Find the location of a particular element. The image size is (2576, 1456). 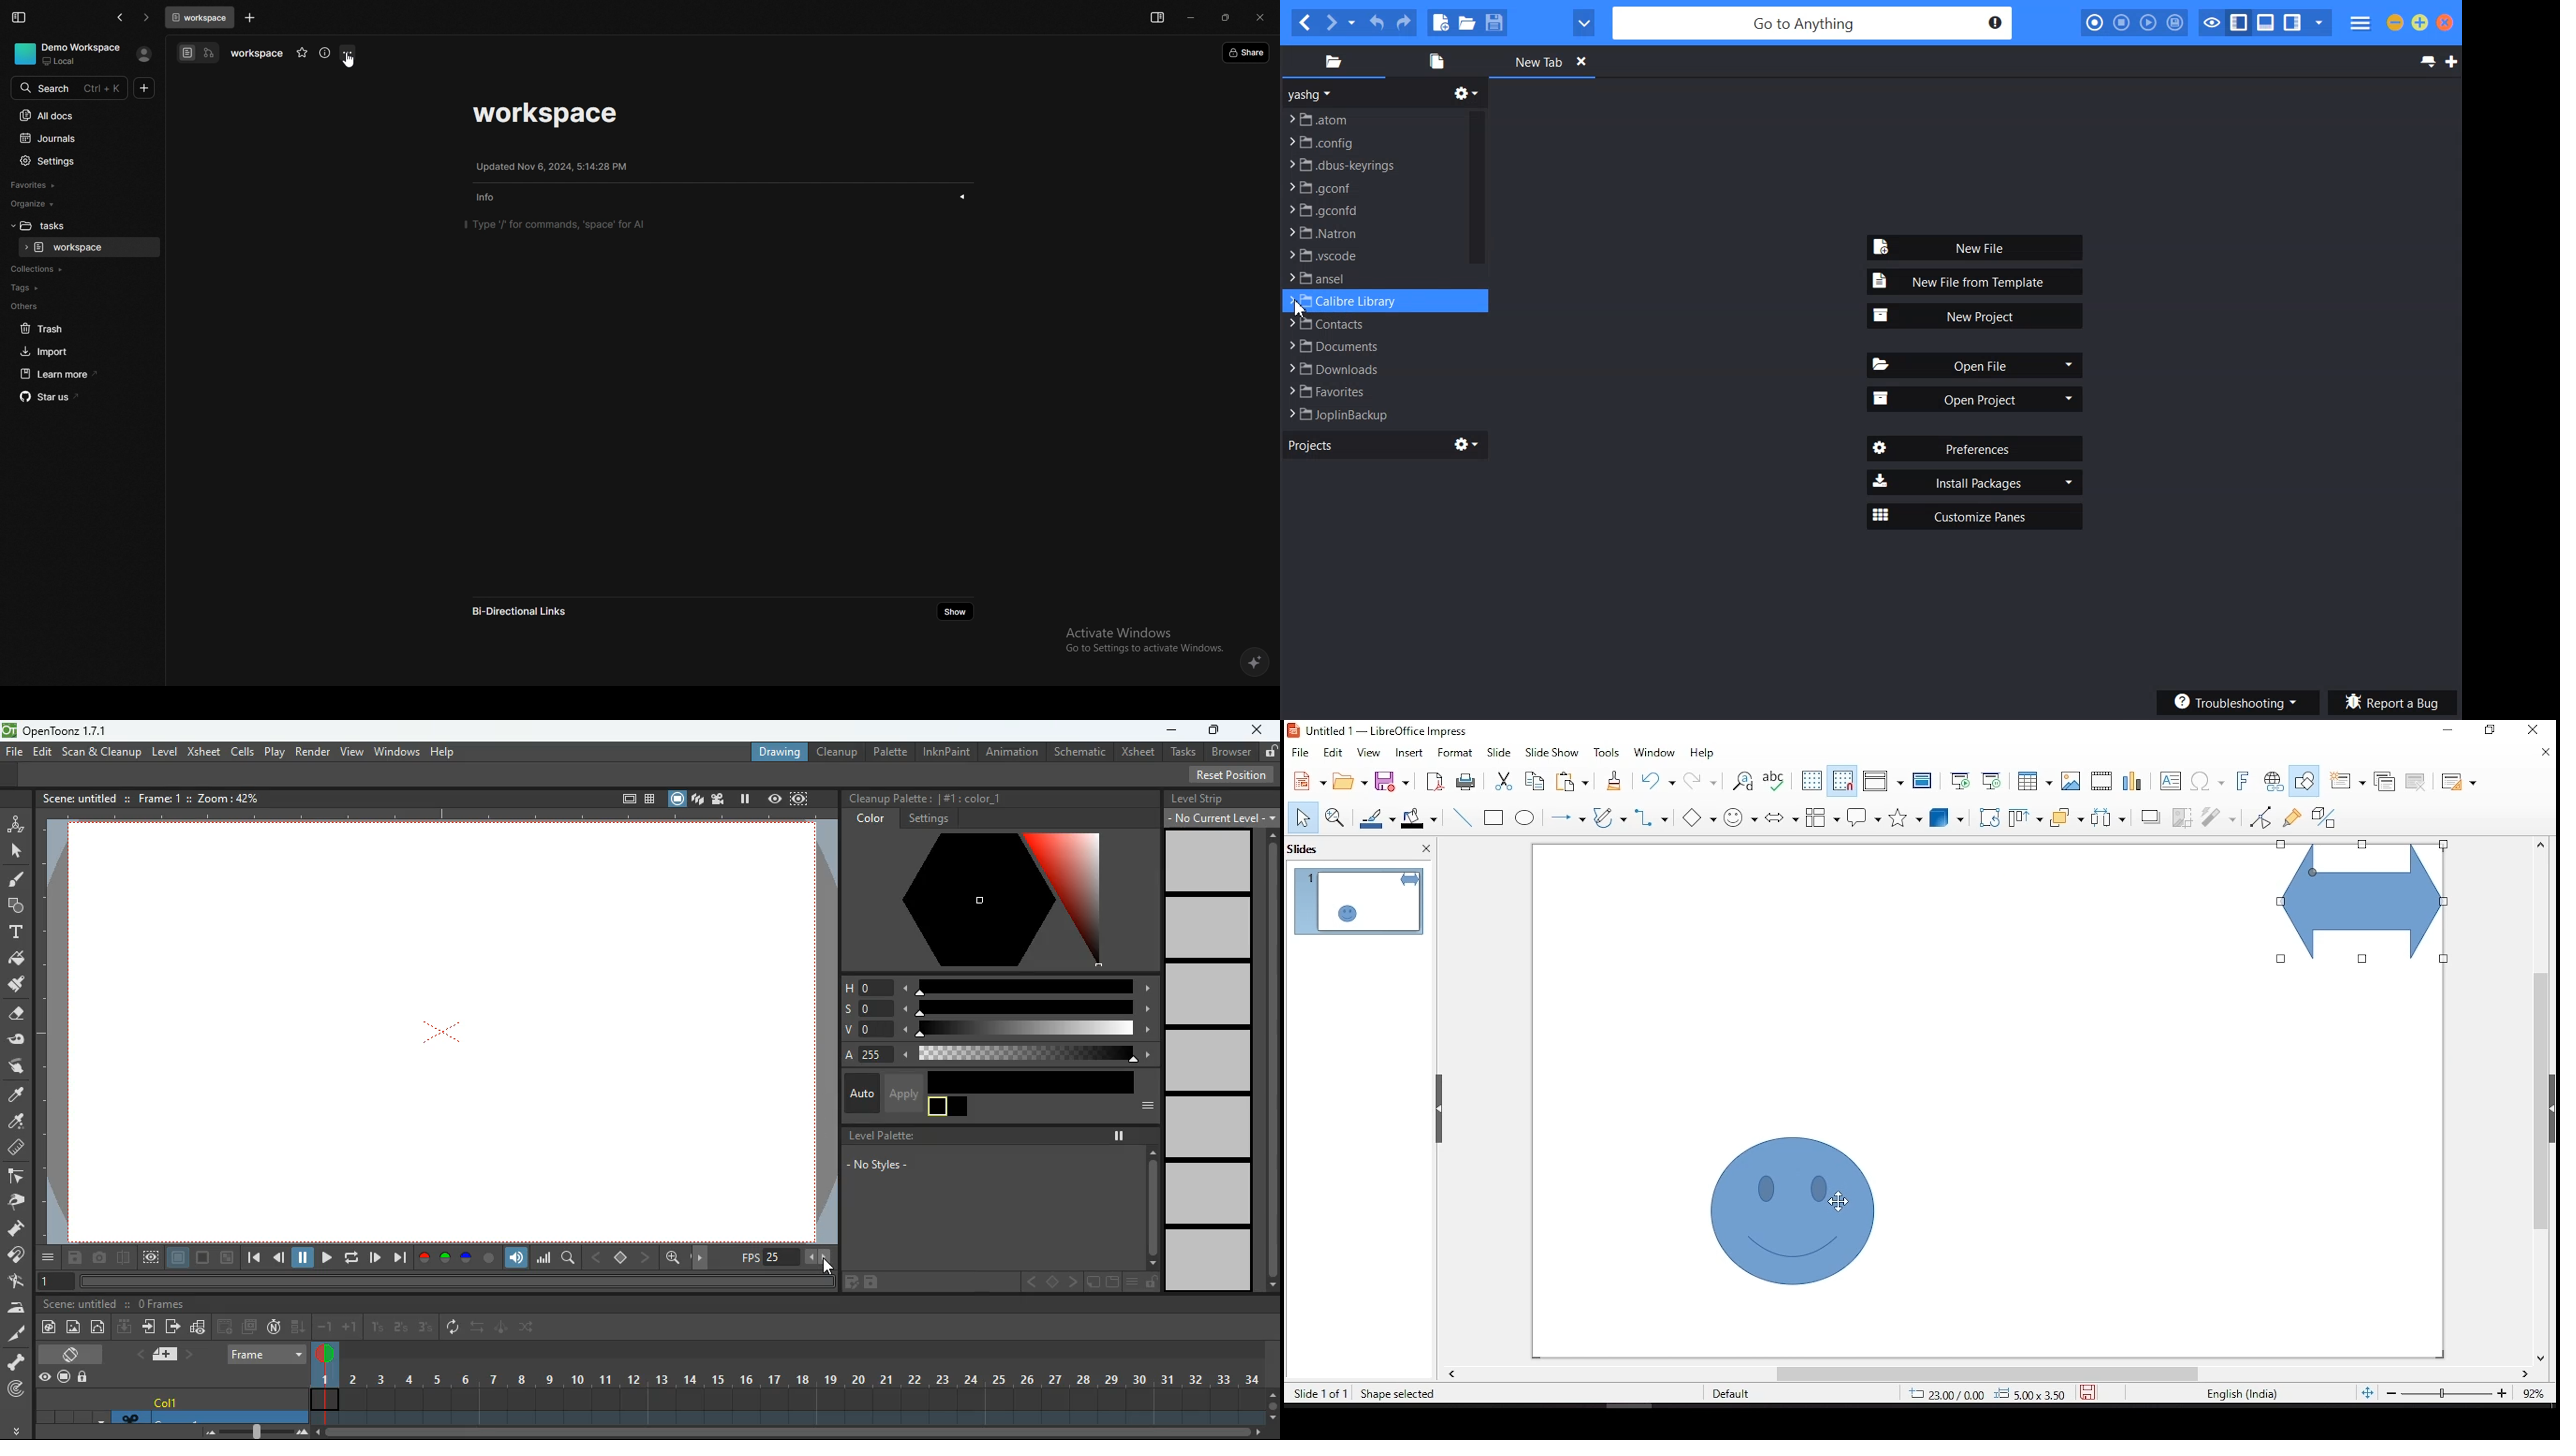

s is located at coordinates (998, 1010).